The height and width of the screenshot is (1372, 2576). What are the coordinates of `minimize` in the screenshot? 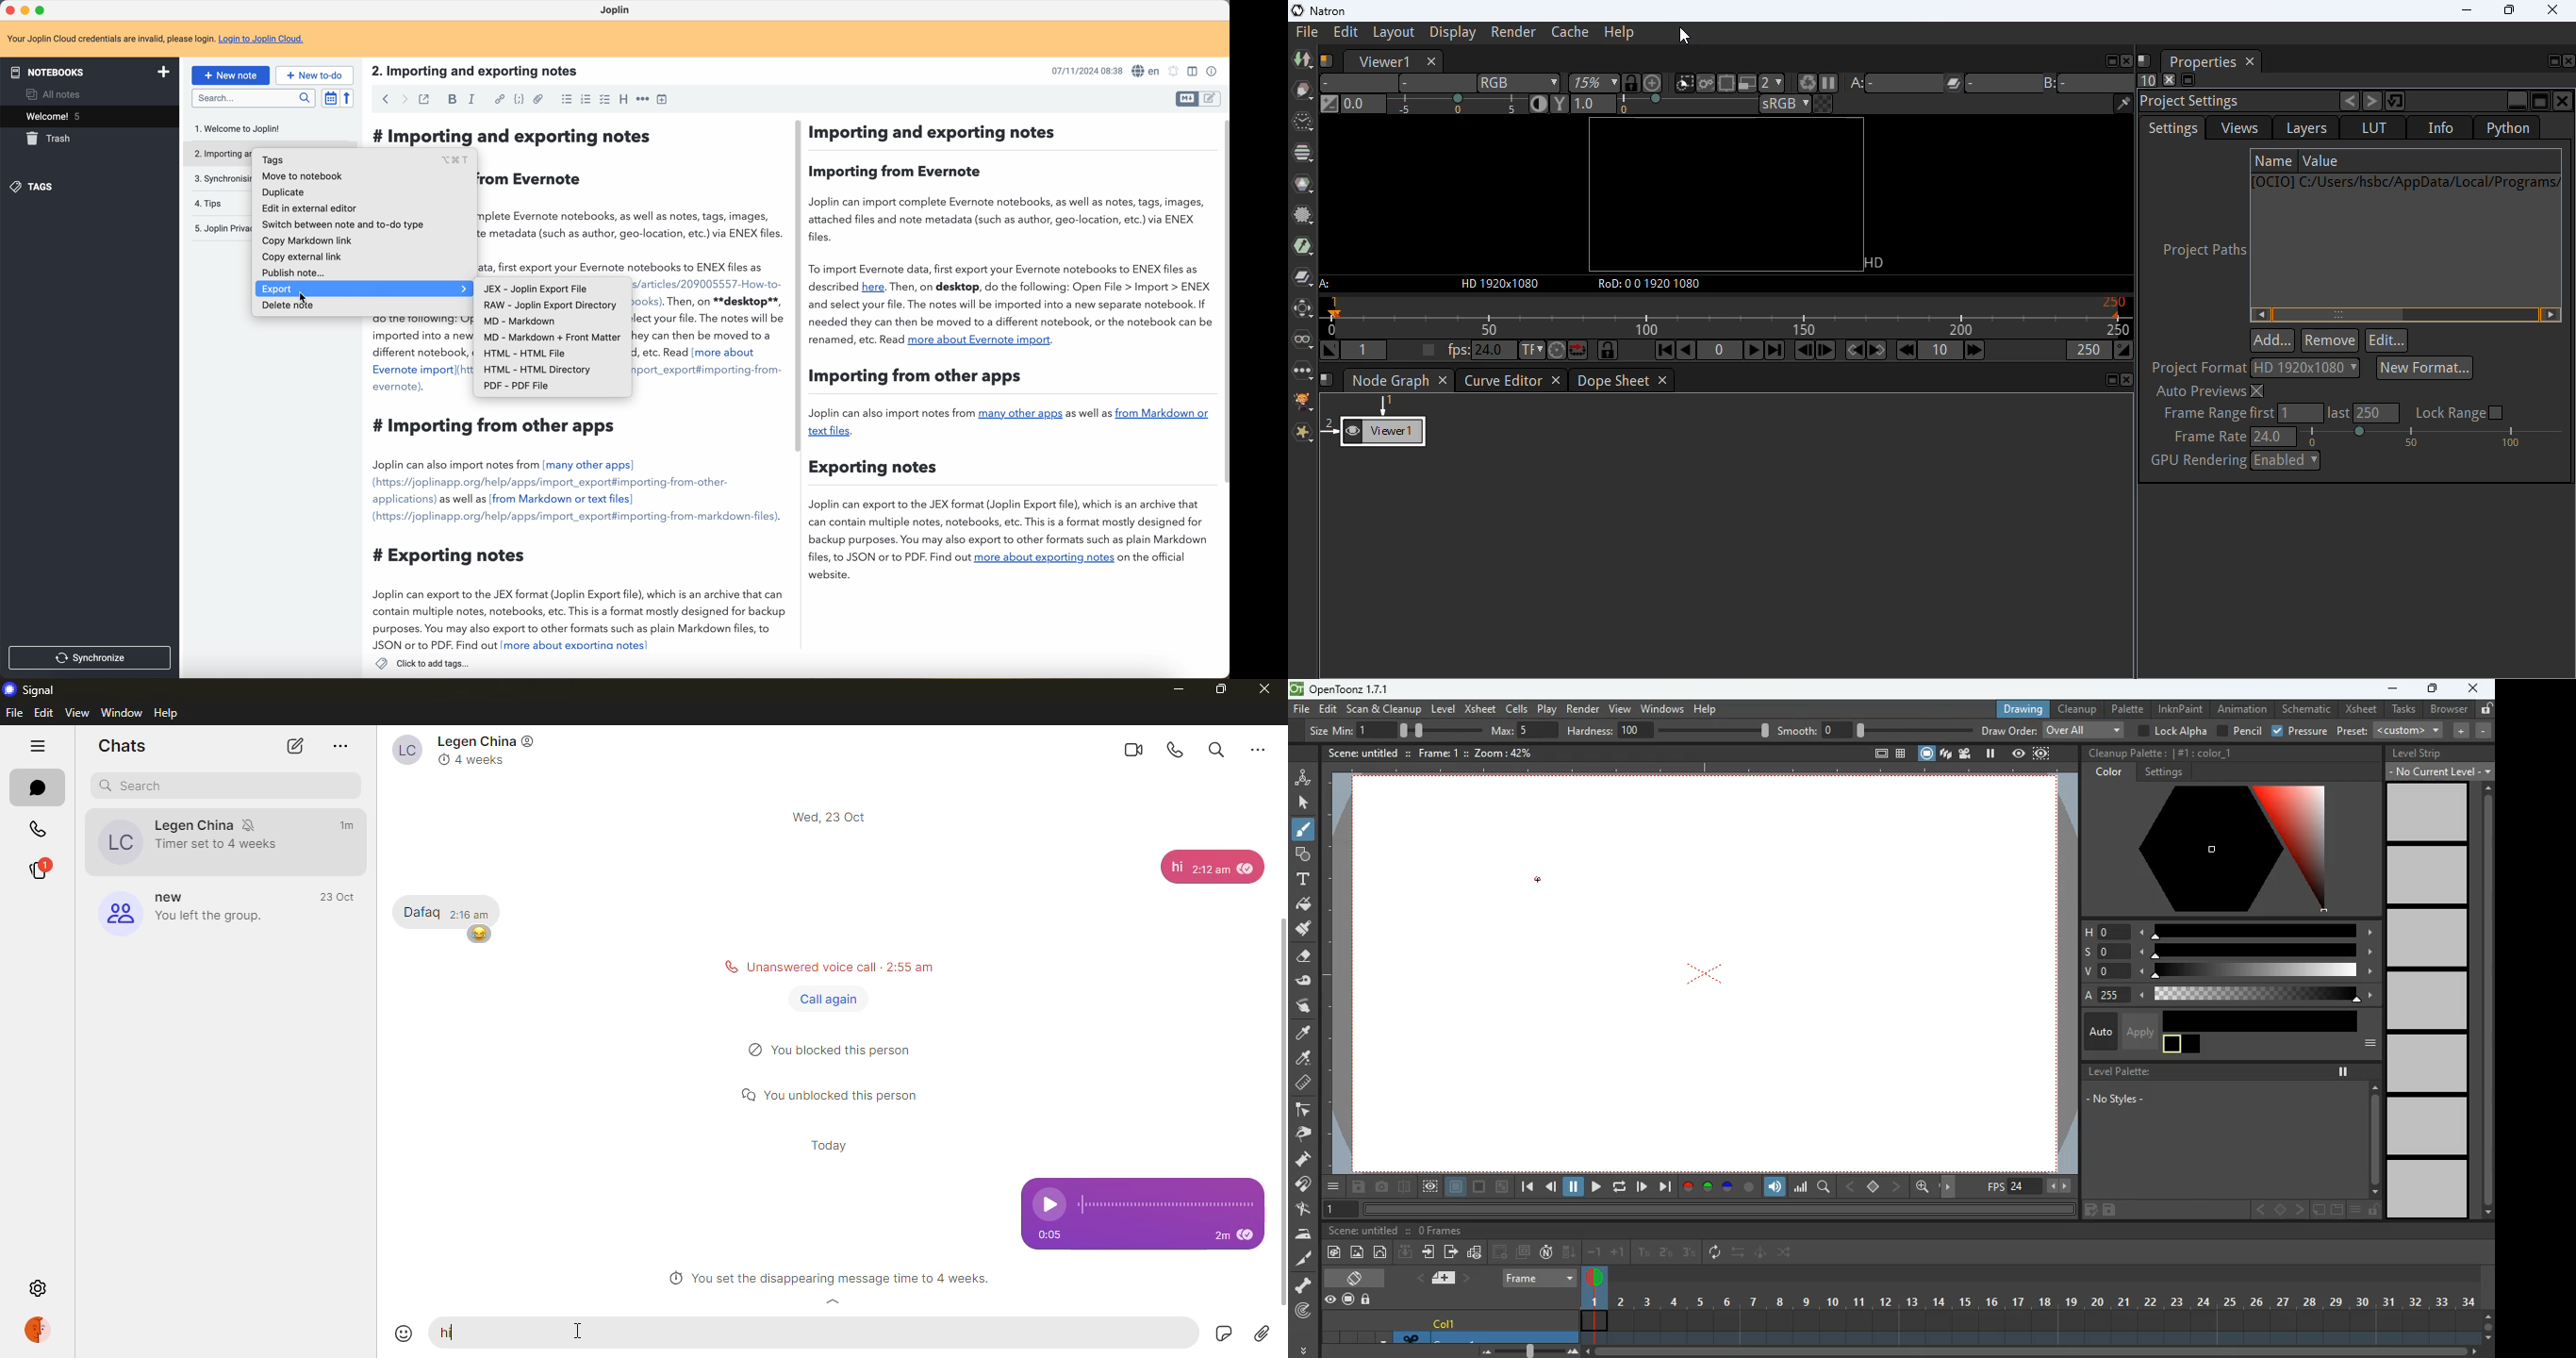 It's located at (2467, 10).